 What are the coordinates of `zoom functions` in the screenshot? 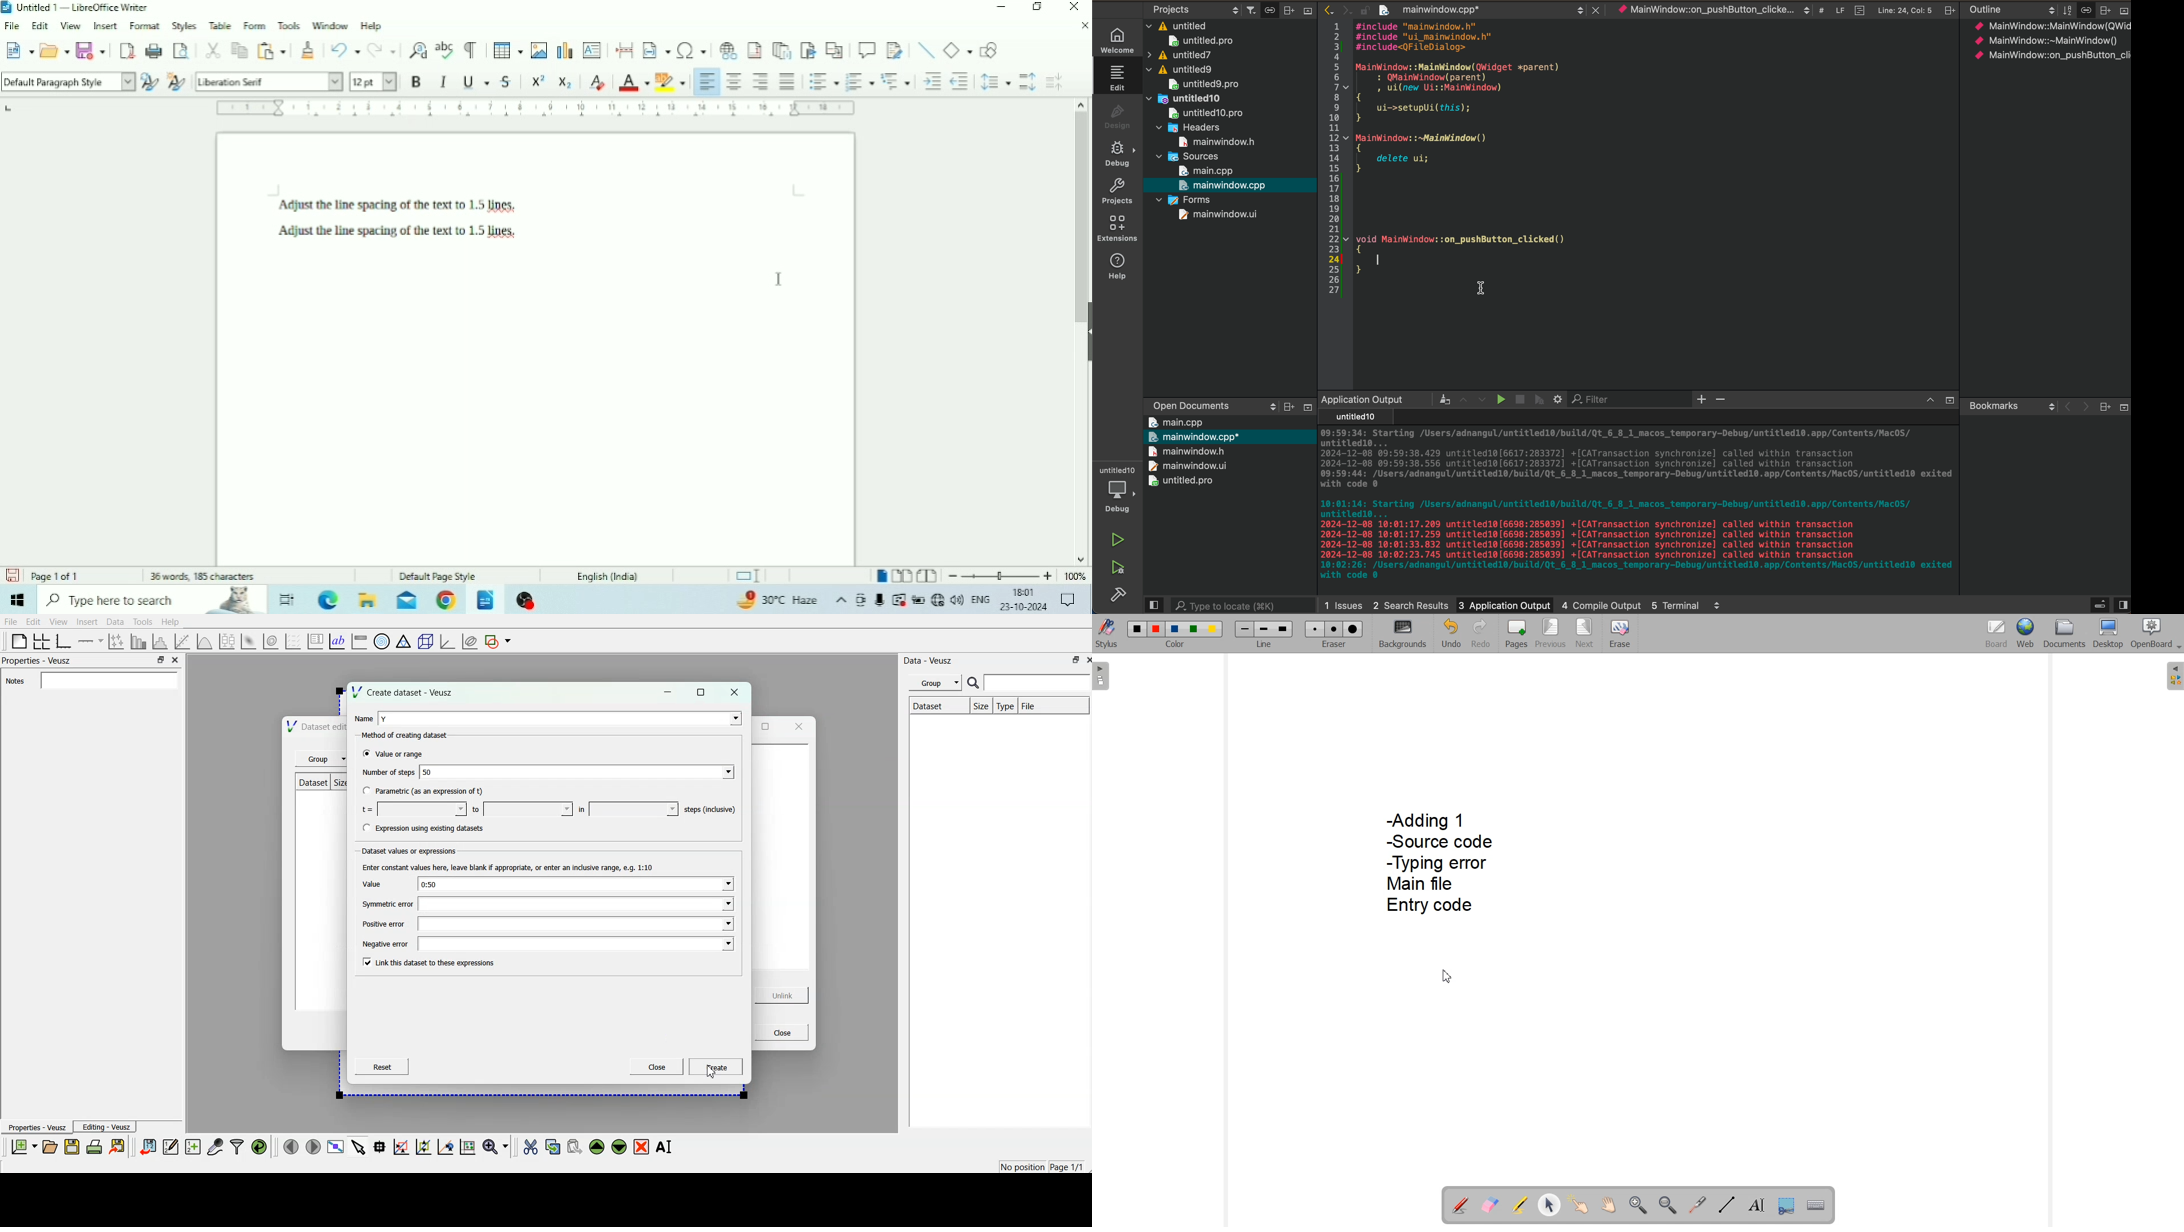 It's located at (496, 1146).